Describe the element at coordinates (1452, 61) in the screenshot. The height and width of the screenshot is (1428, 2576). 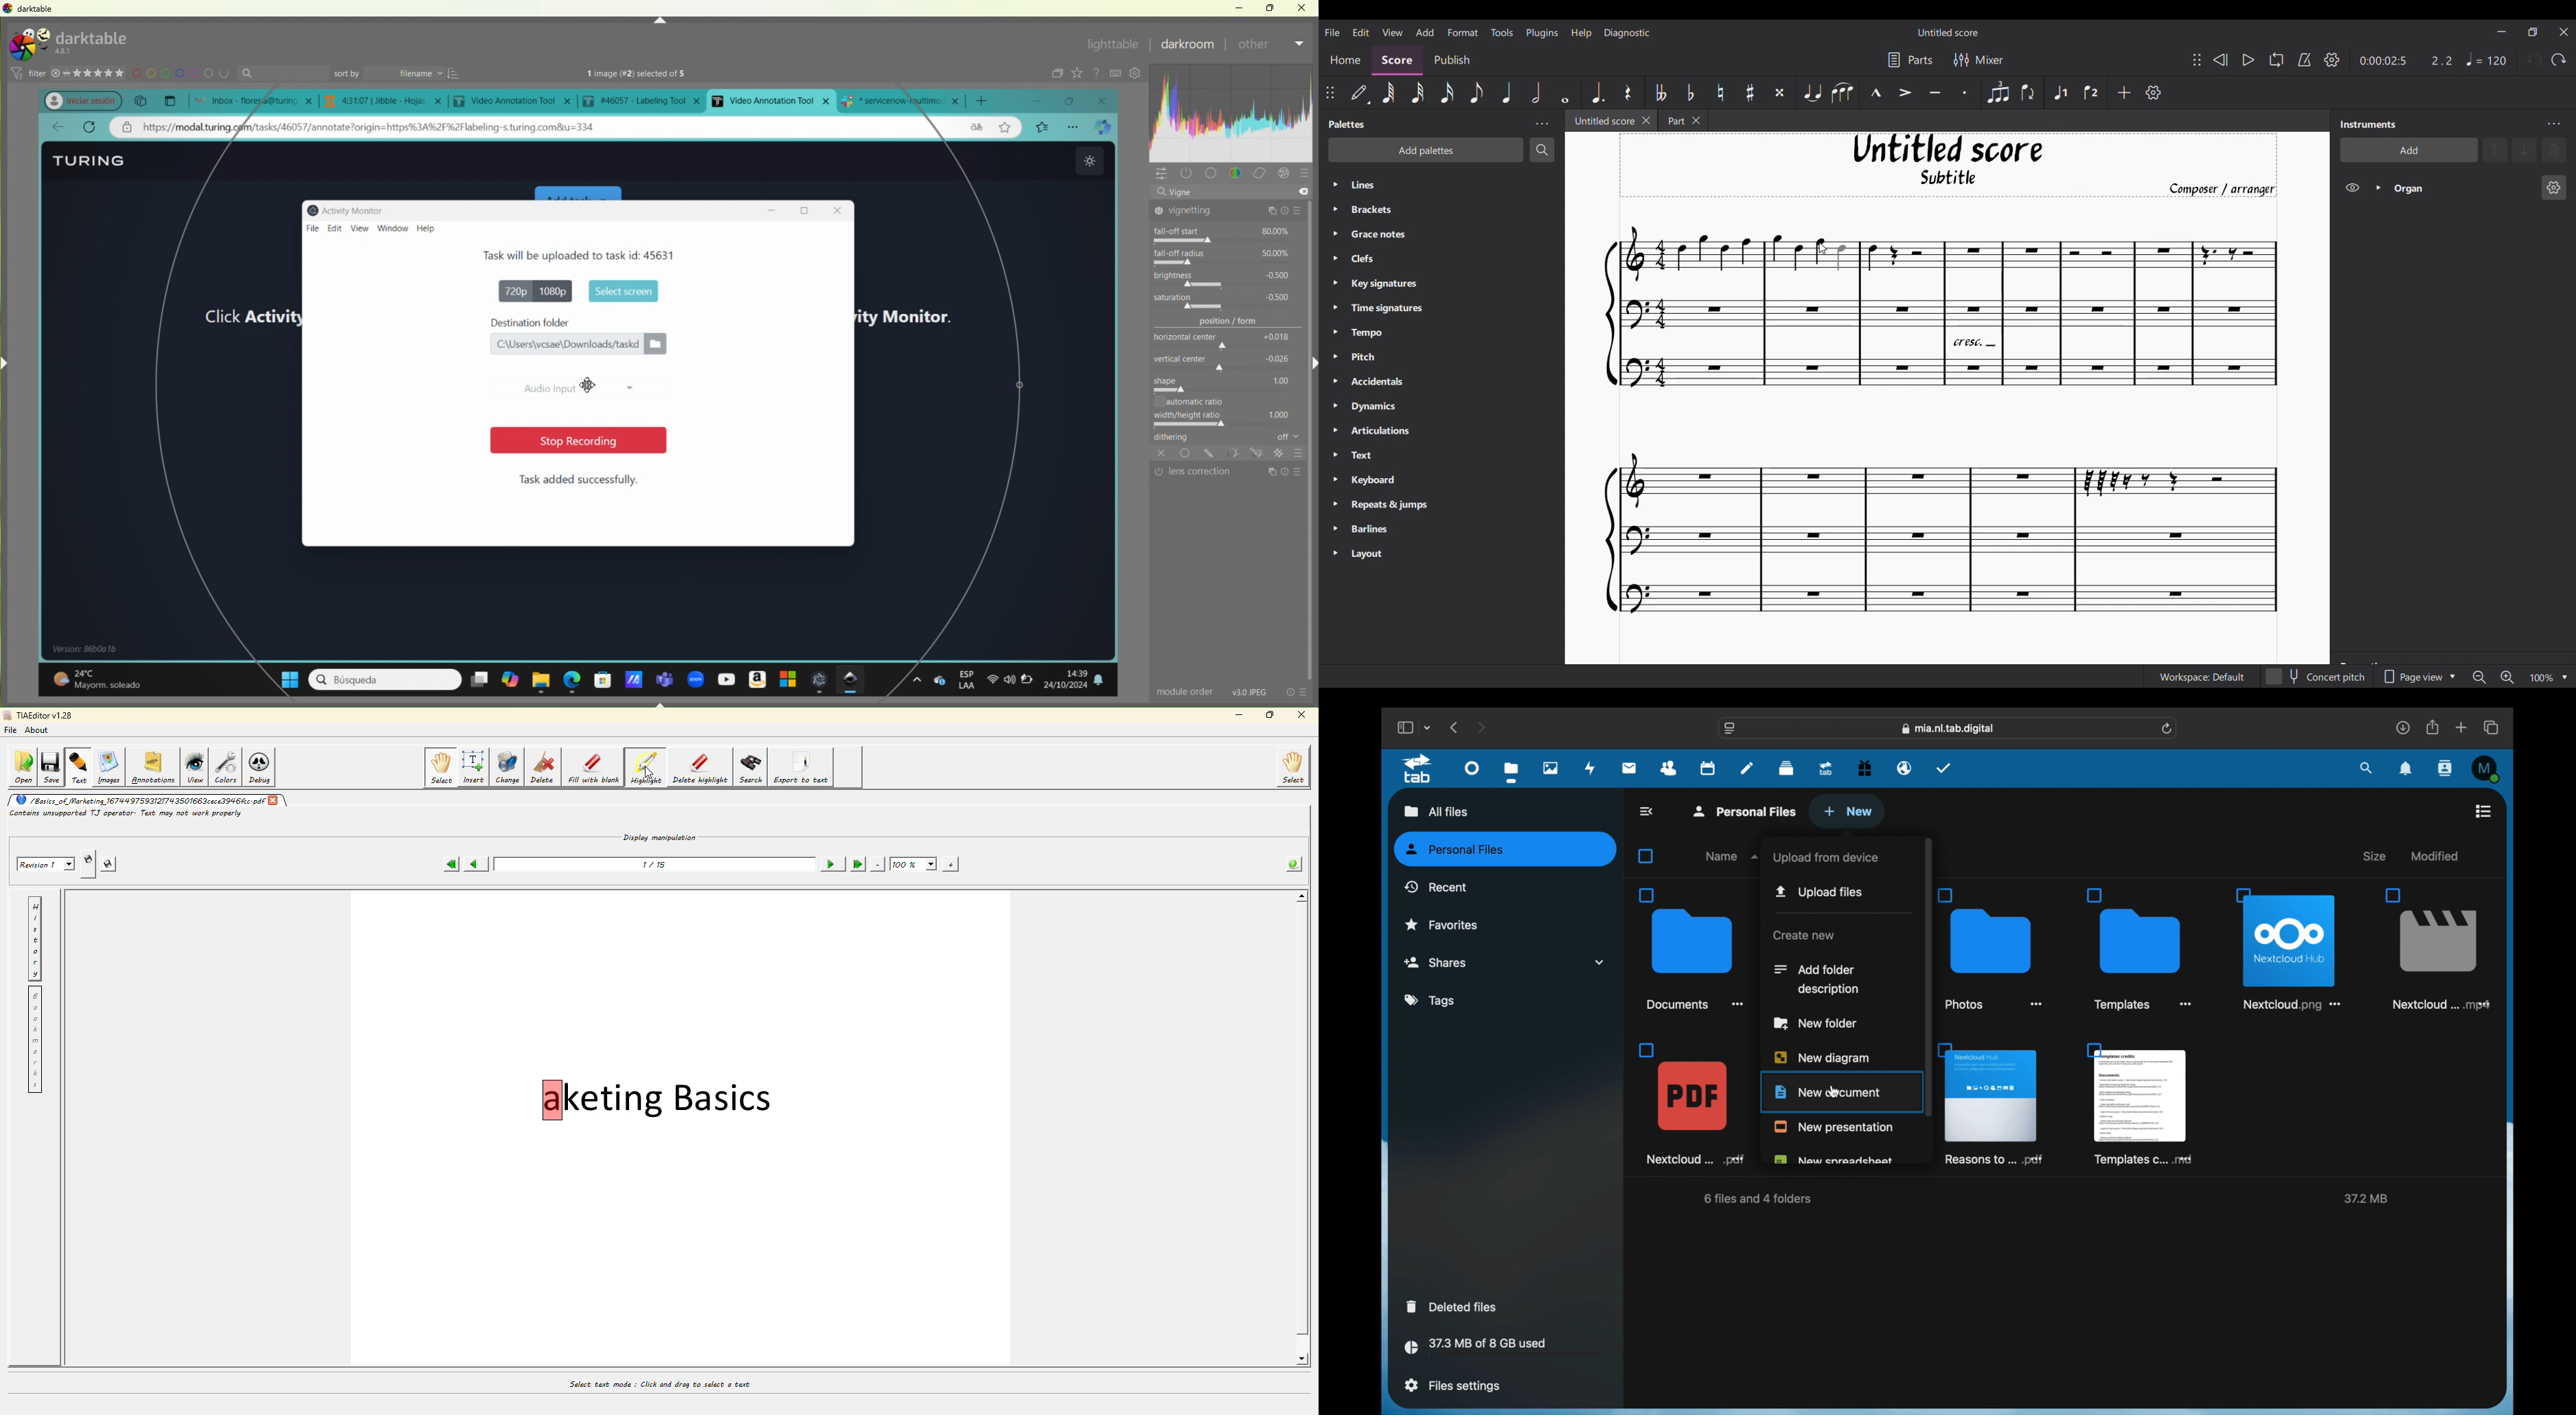
I see `Publish section` at that location.